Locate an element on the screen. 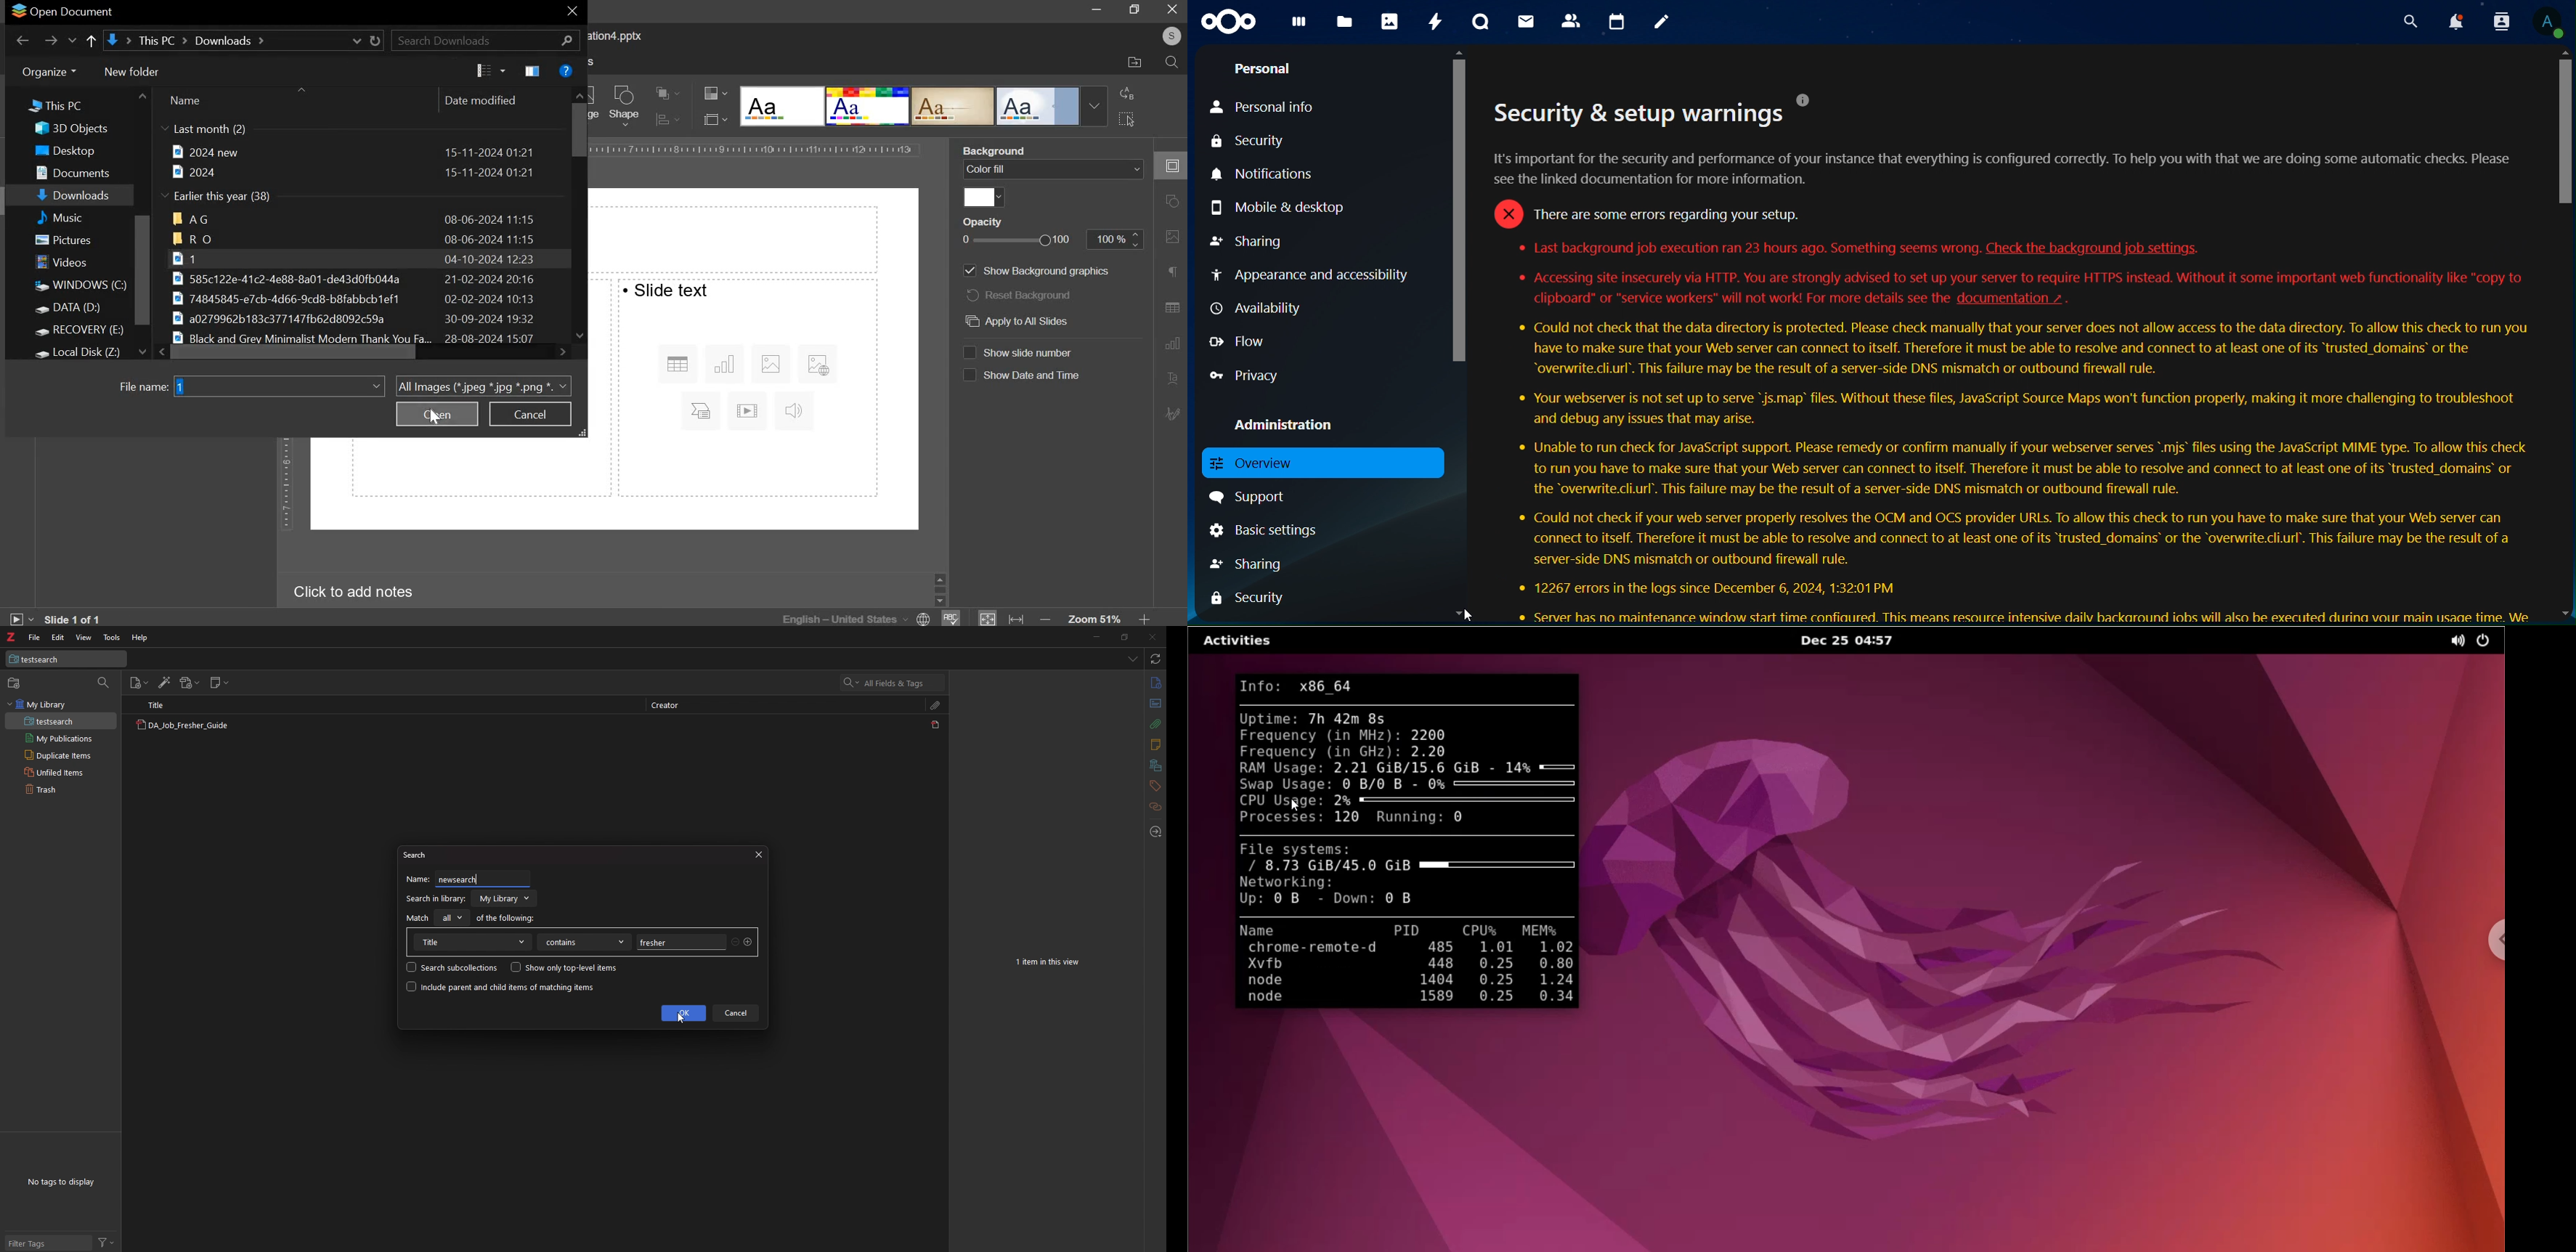 The height and width of the screenshot is (1260, 2576). organize is located at coordinates (43, 71).